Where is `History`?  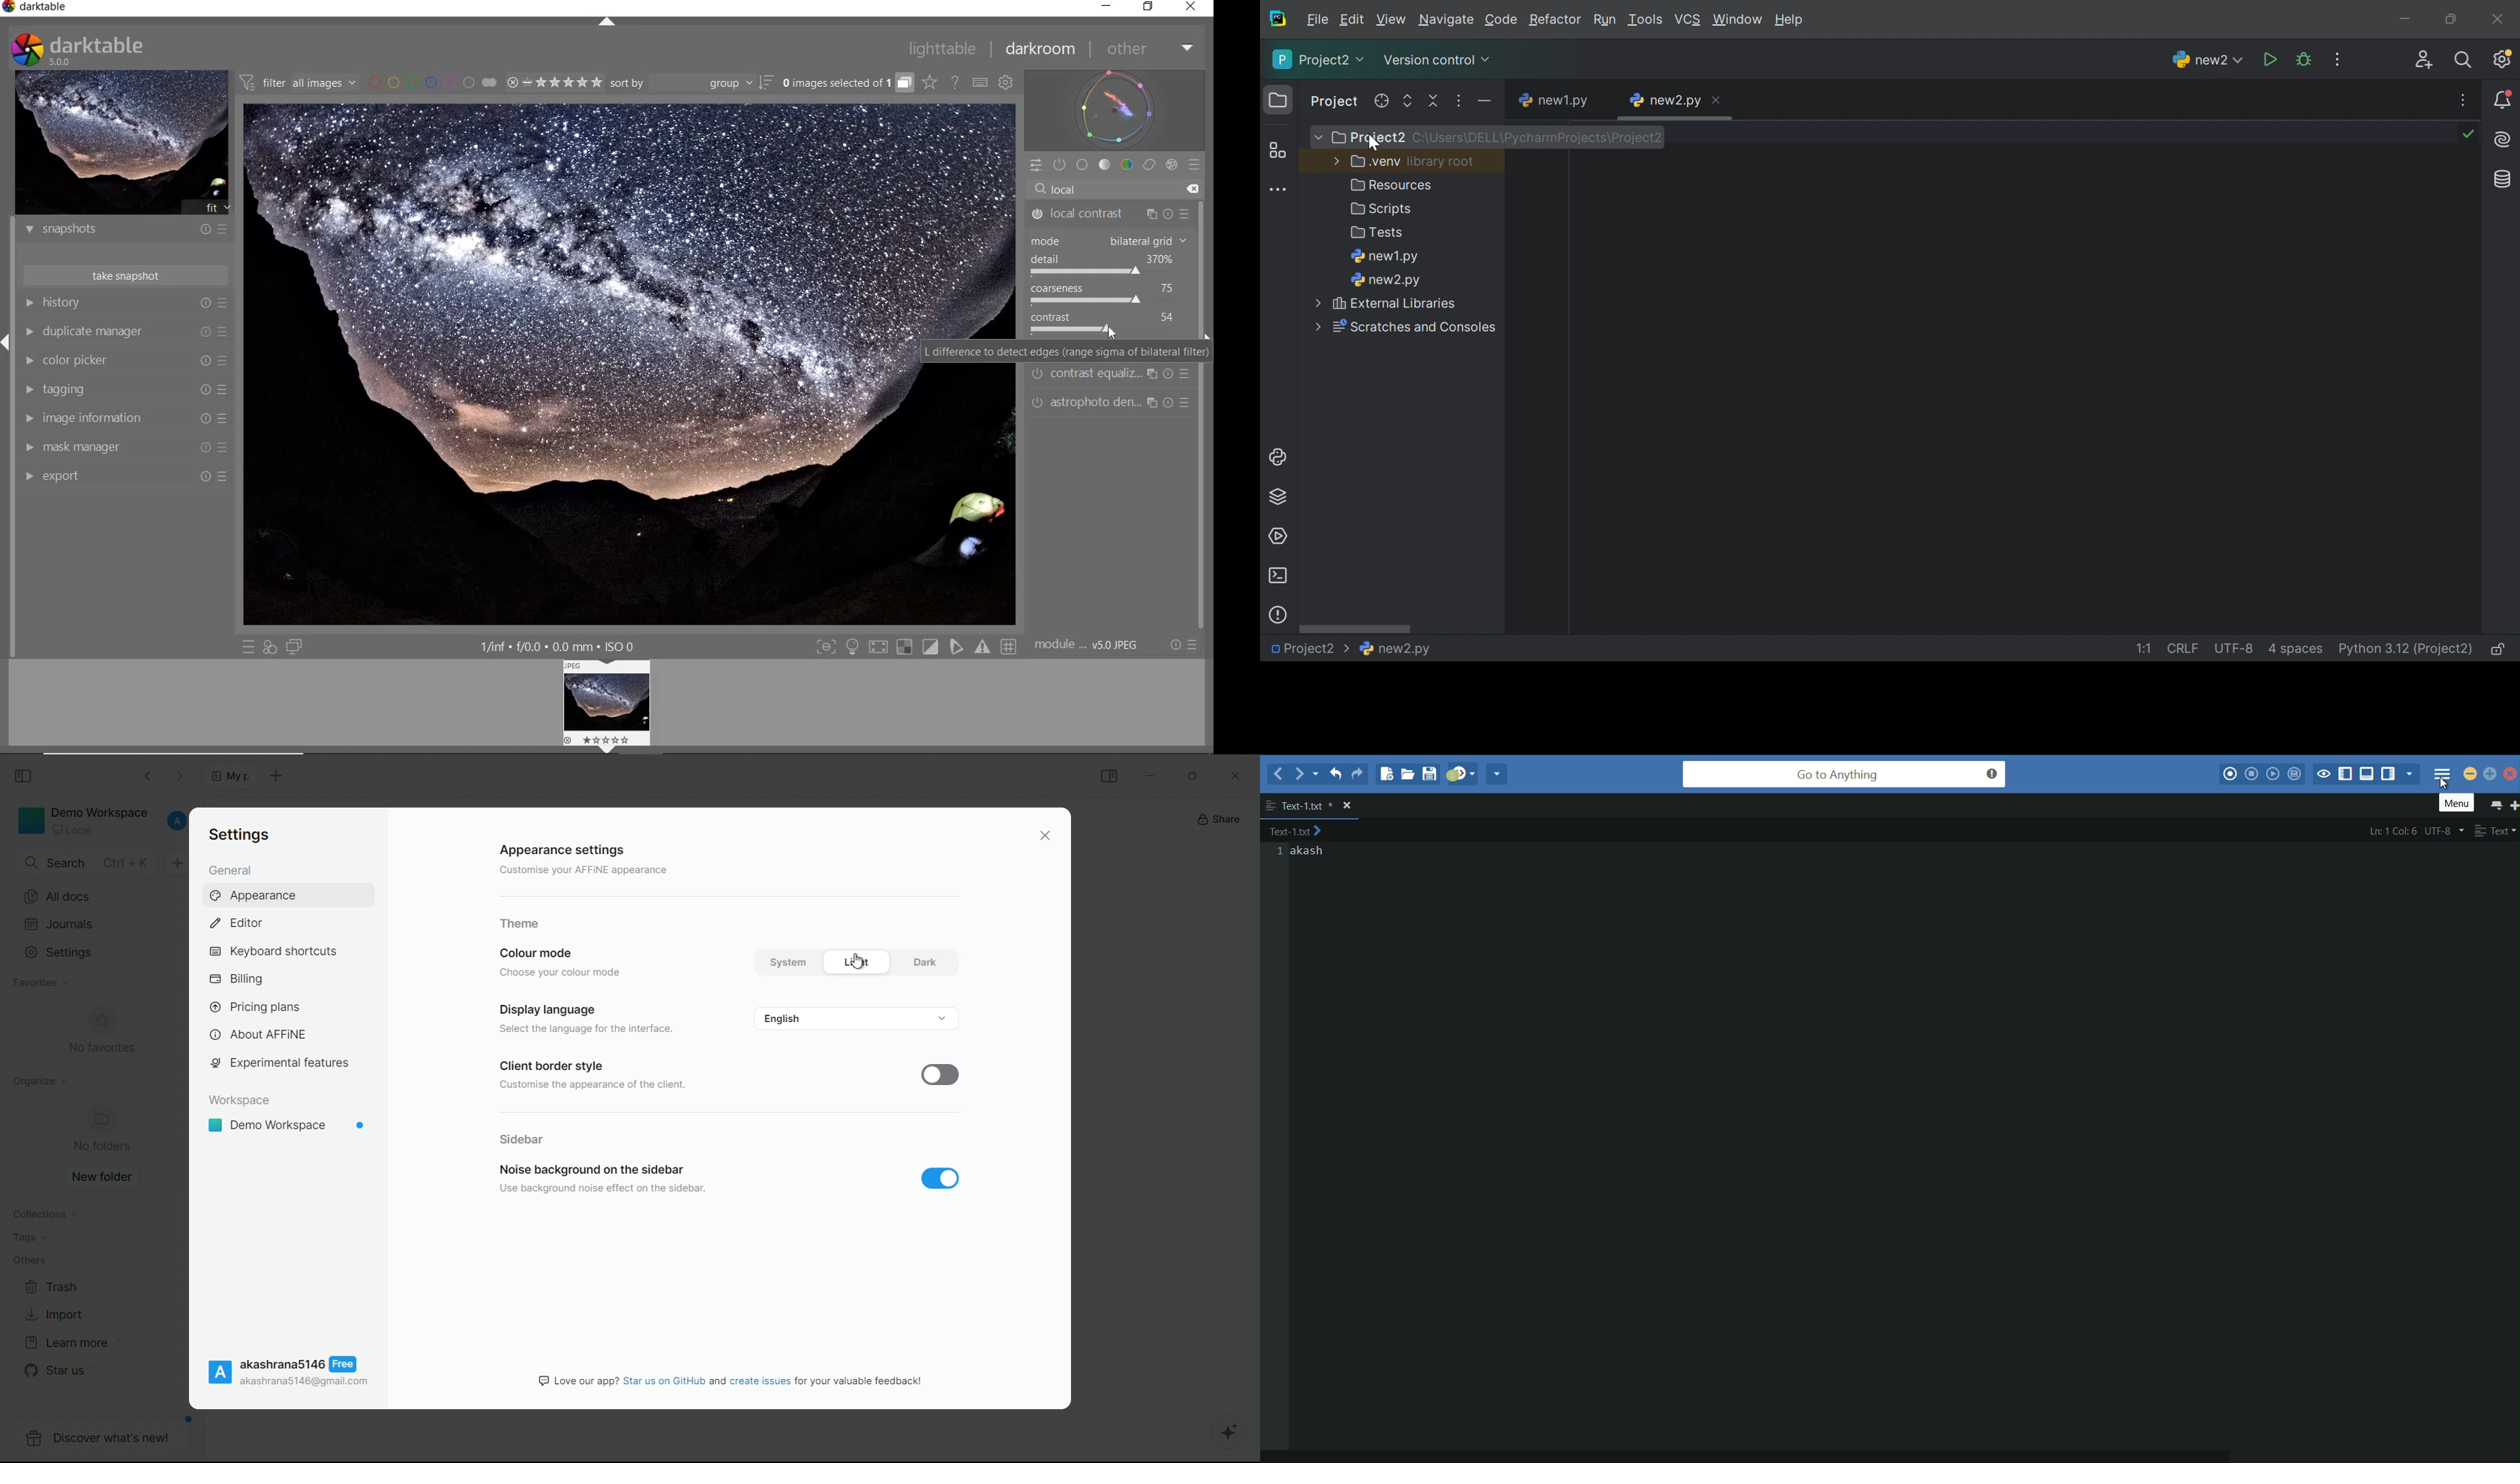
History is located at coordinates (74, 303).